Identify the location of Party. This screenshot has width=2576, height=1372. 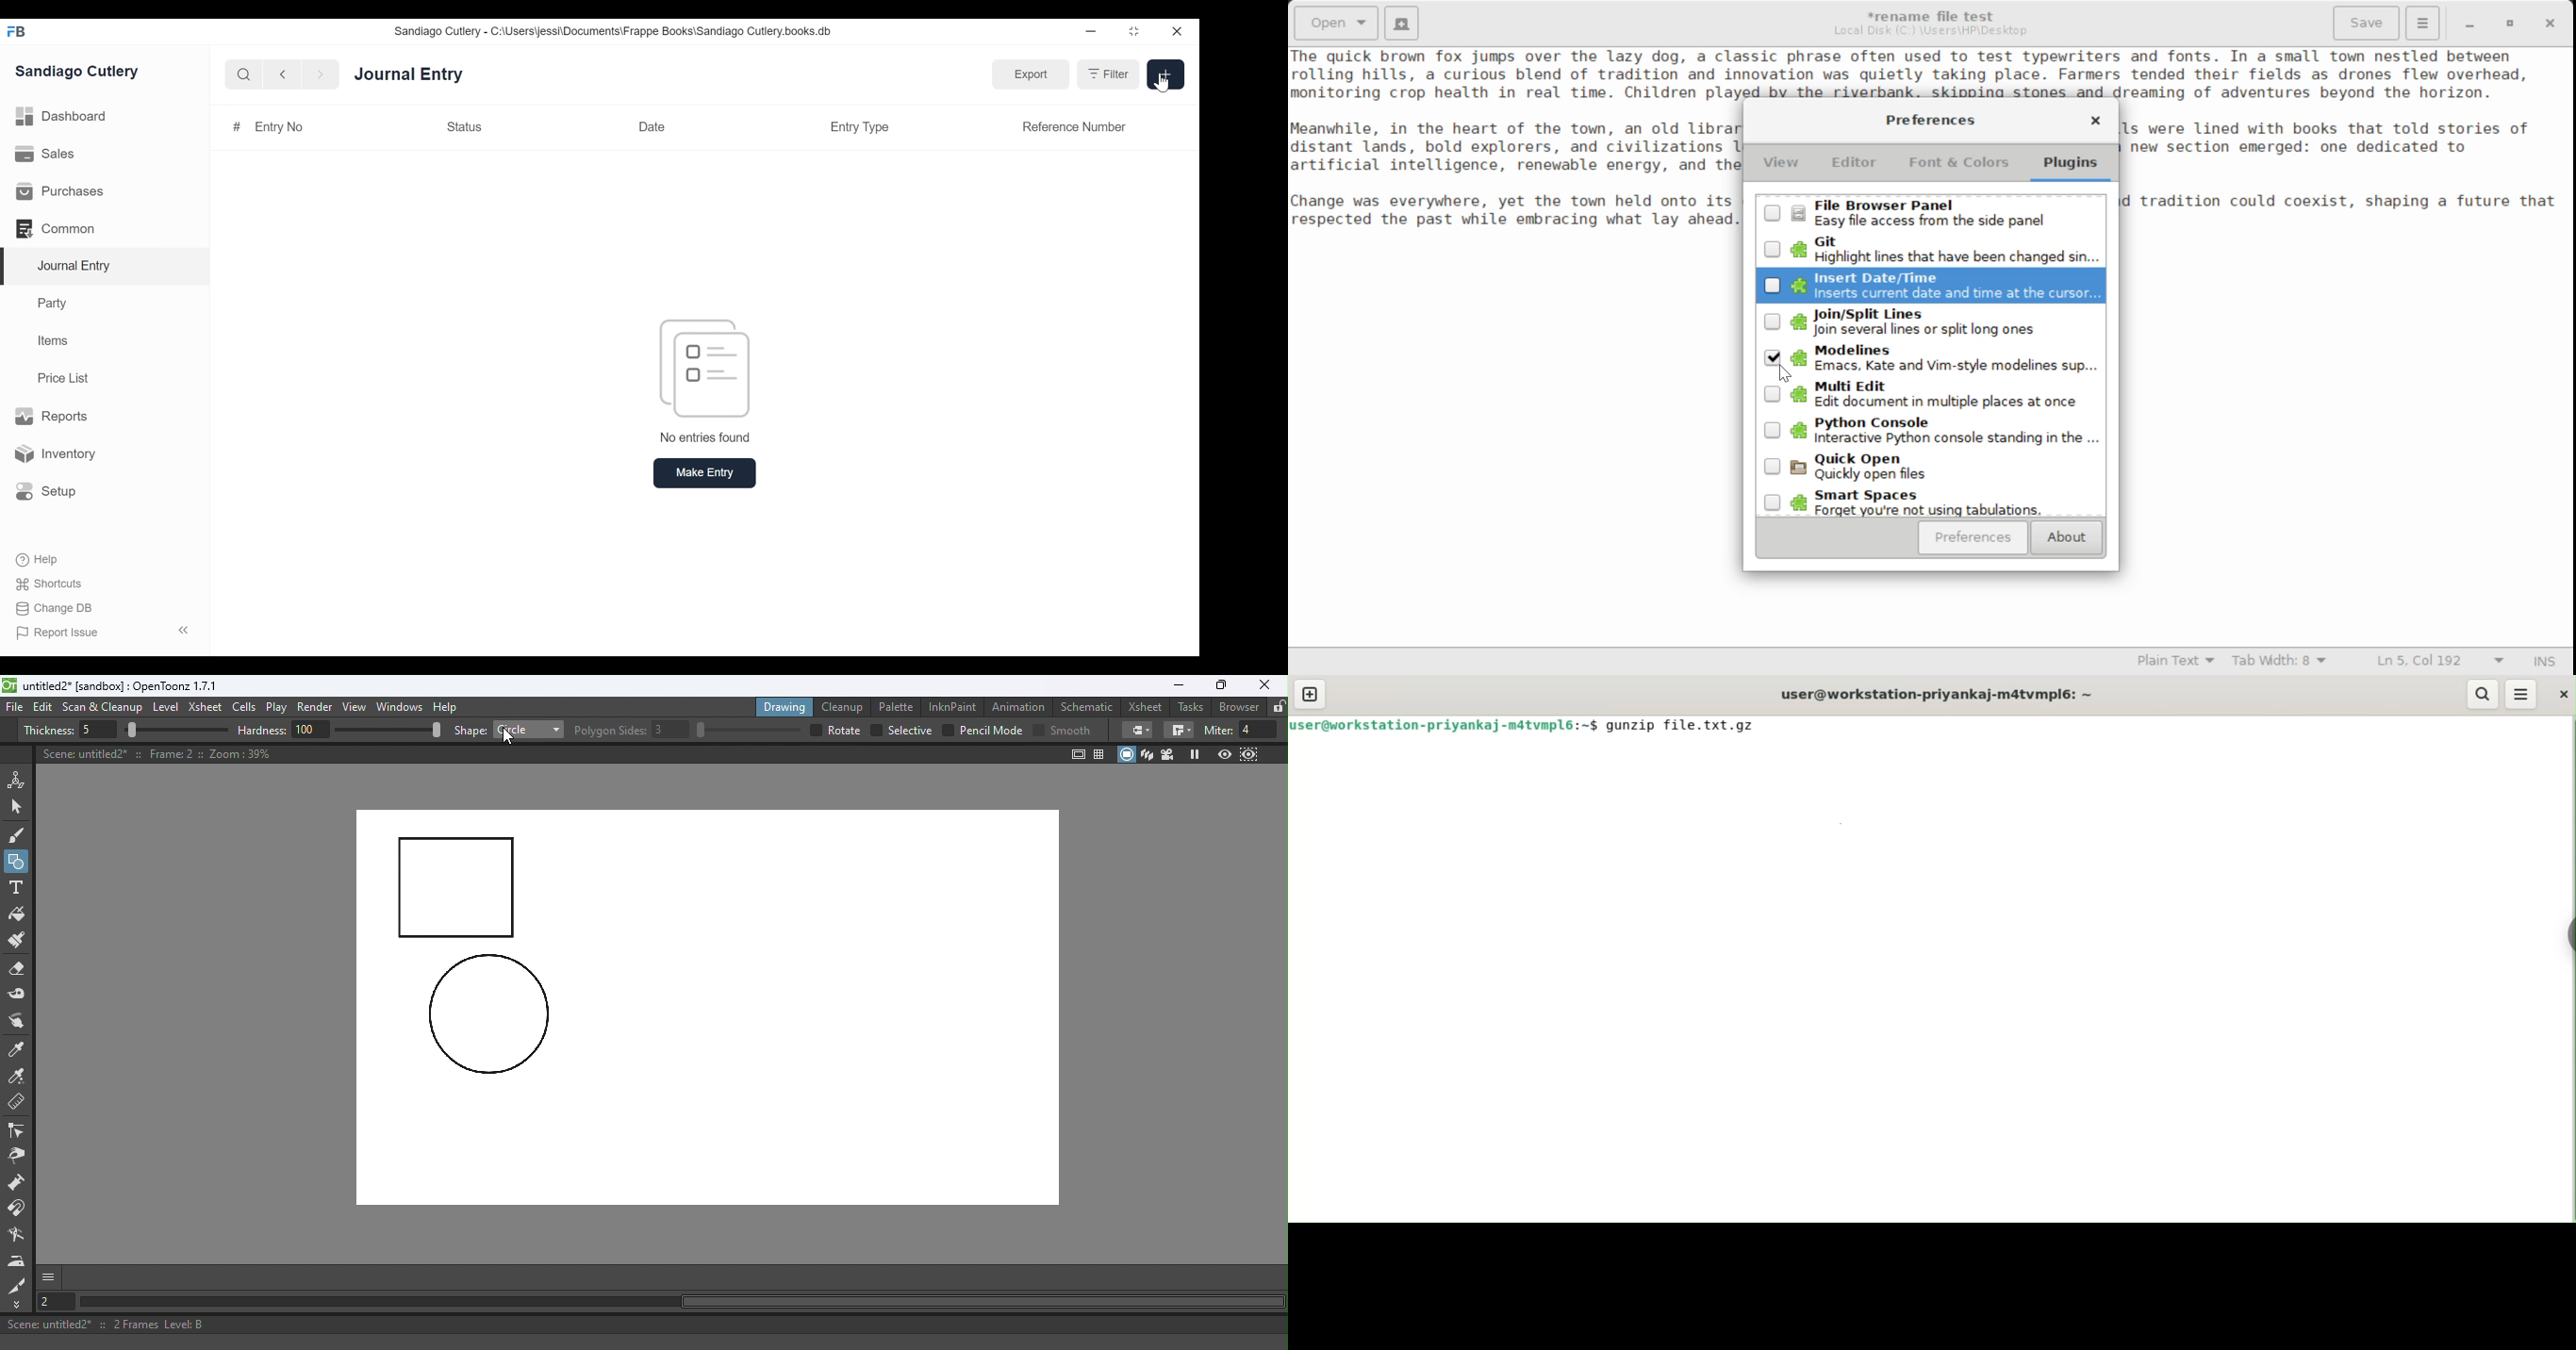
(55, 302).